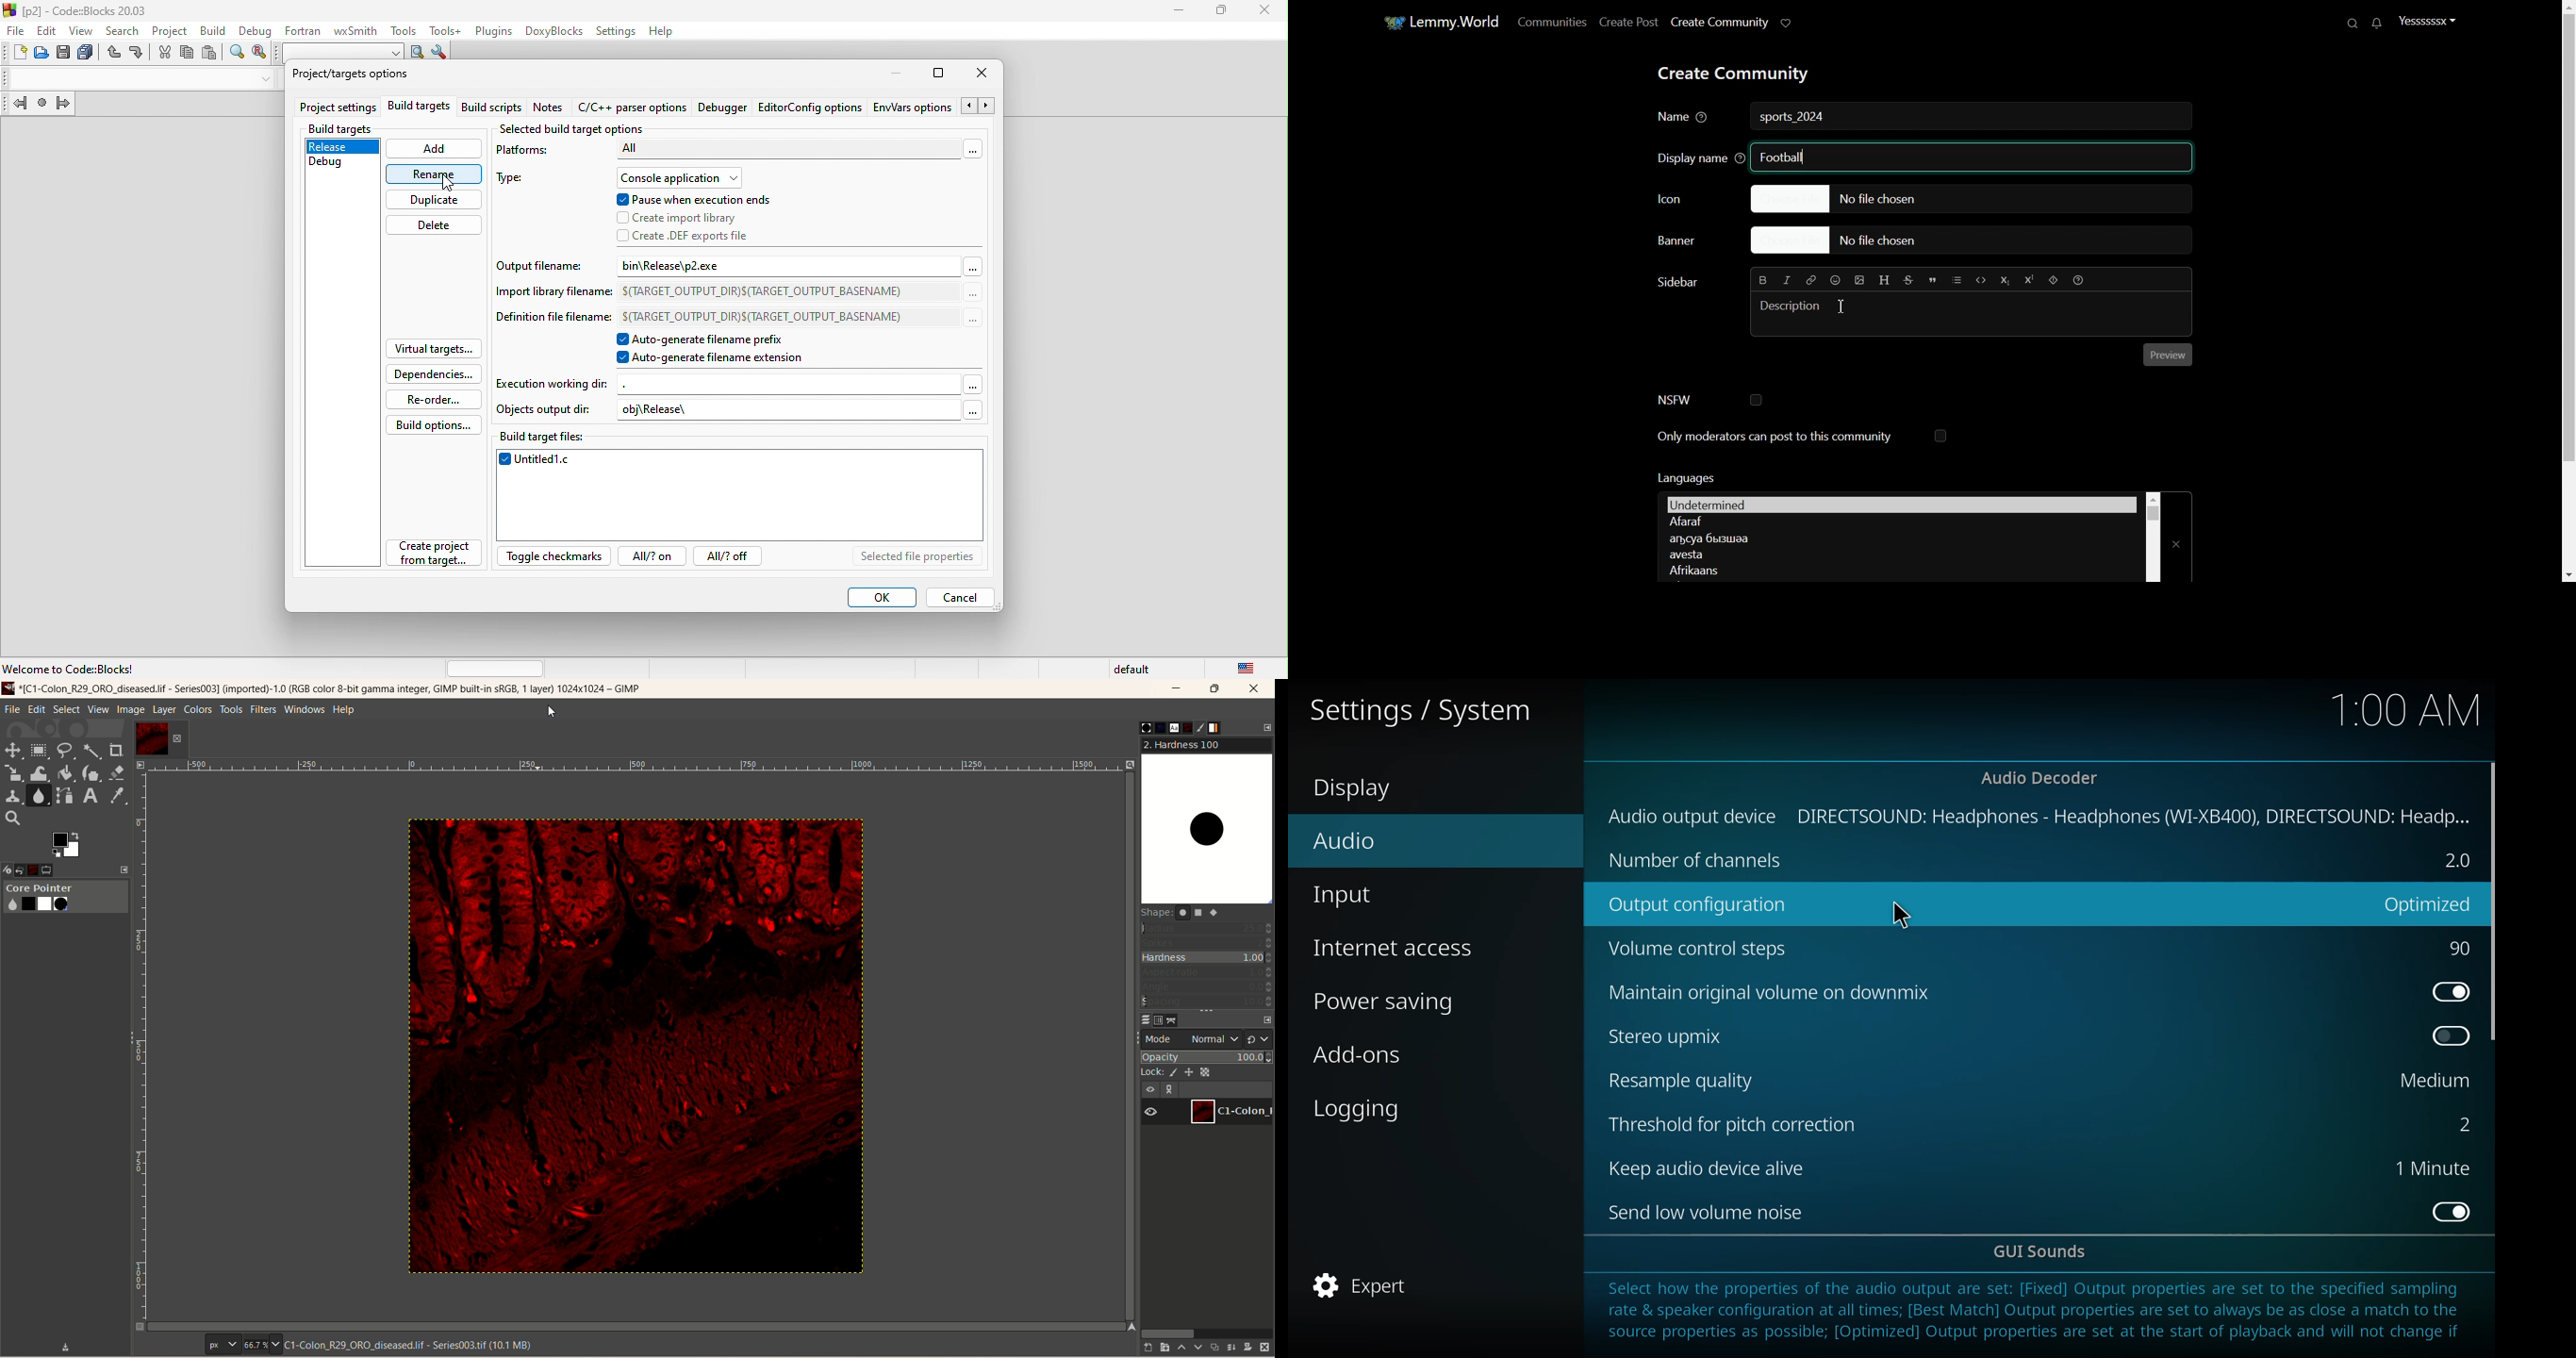 The width and height of the screenshot is (2576, 1372). Describe the element at coordinates (1351, 892) in the screenshot. I see `input` at that location.